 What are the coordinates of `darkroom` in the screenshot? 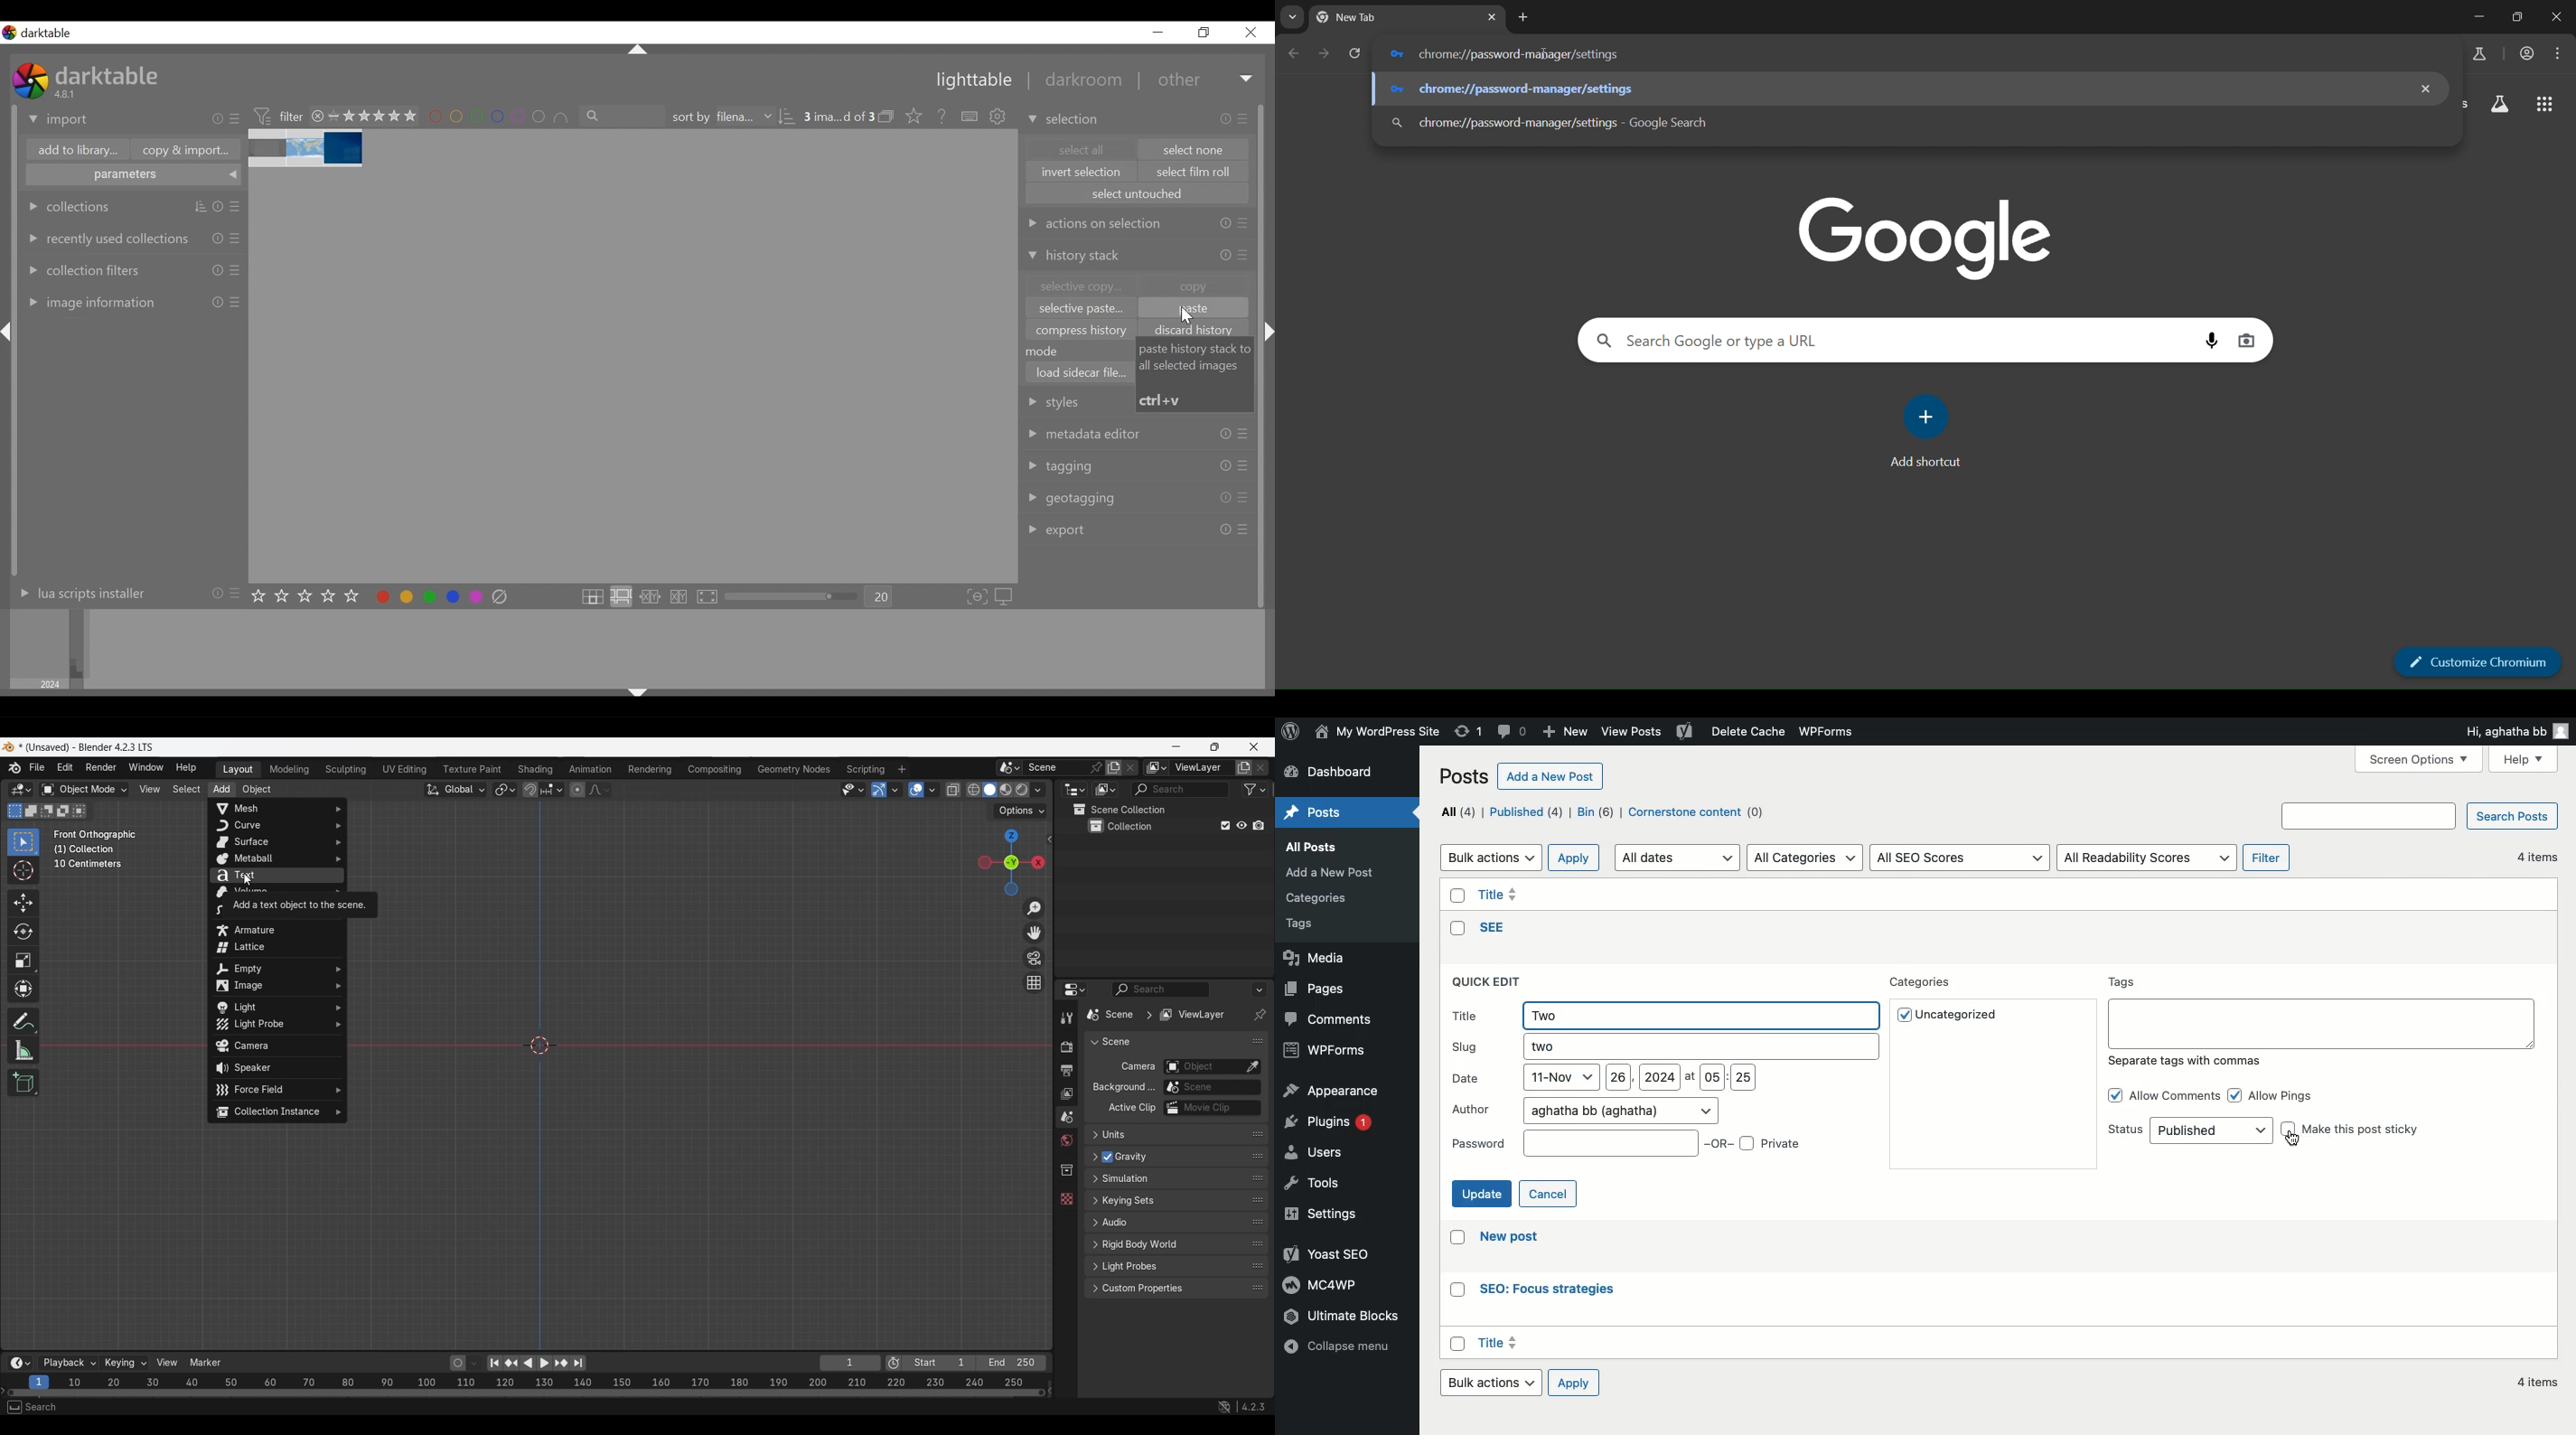 It's located at (1078, 82).